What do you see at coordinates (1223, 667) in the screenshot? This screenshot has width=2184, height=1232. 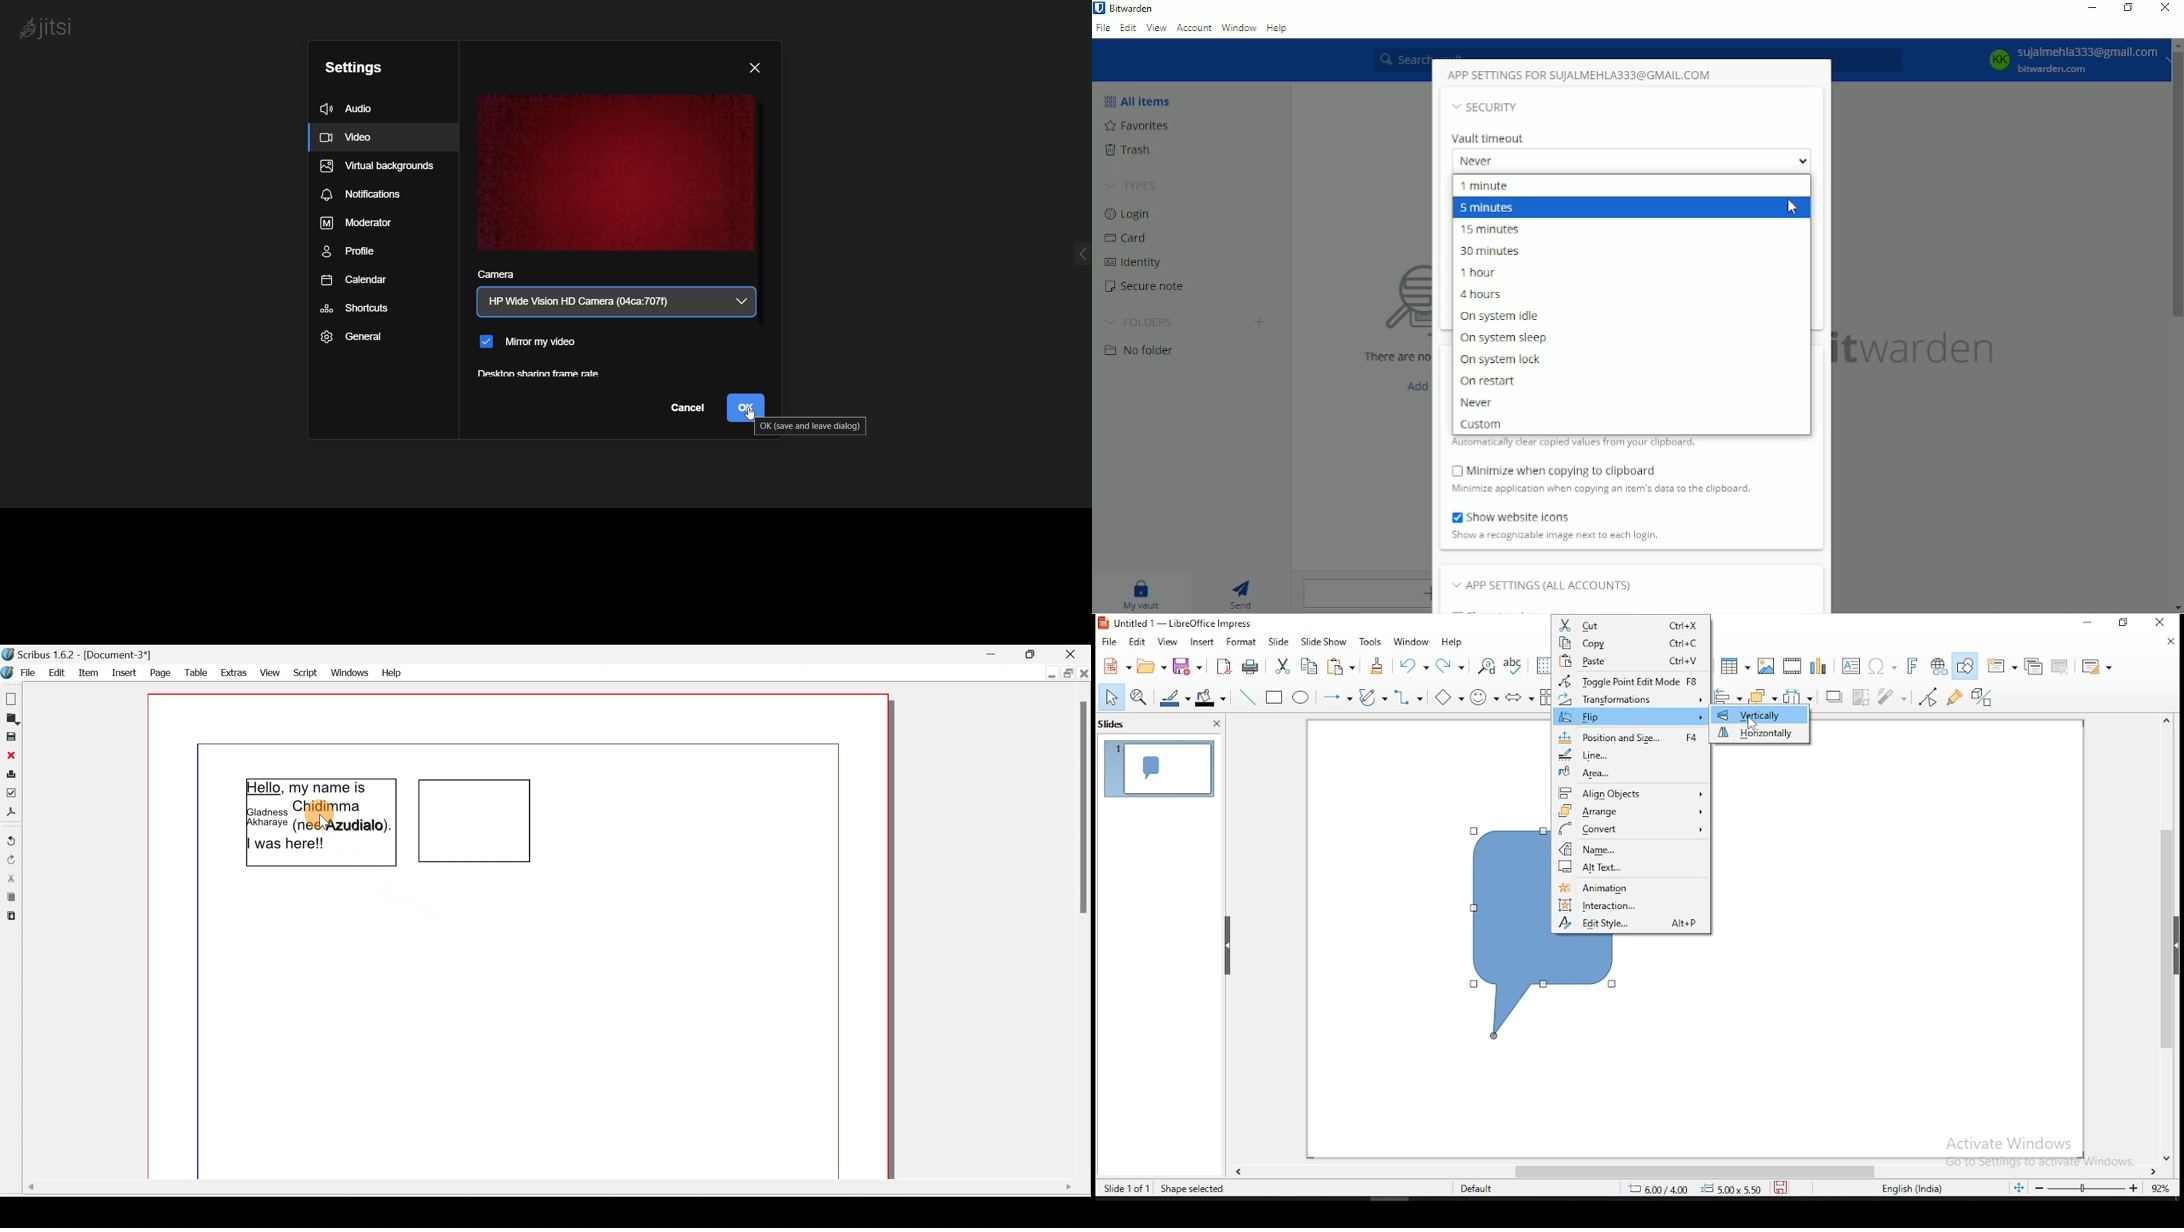 I see `export as pdf` at bounding box center [1223, 667].